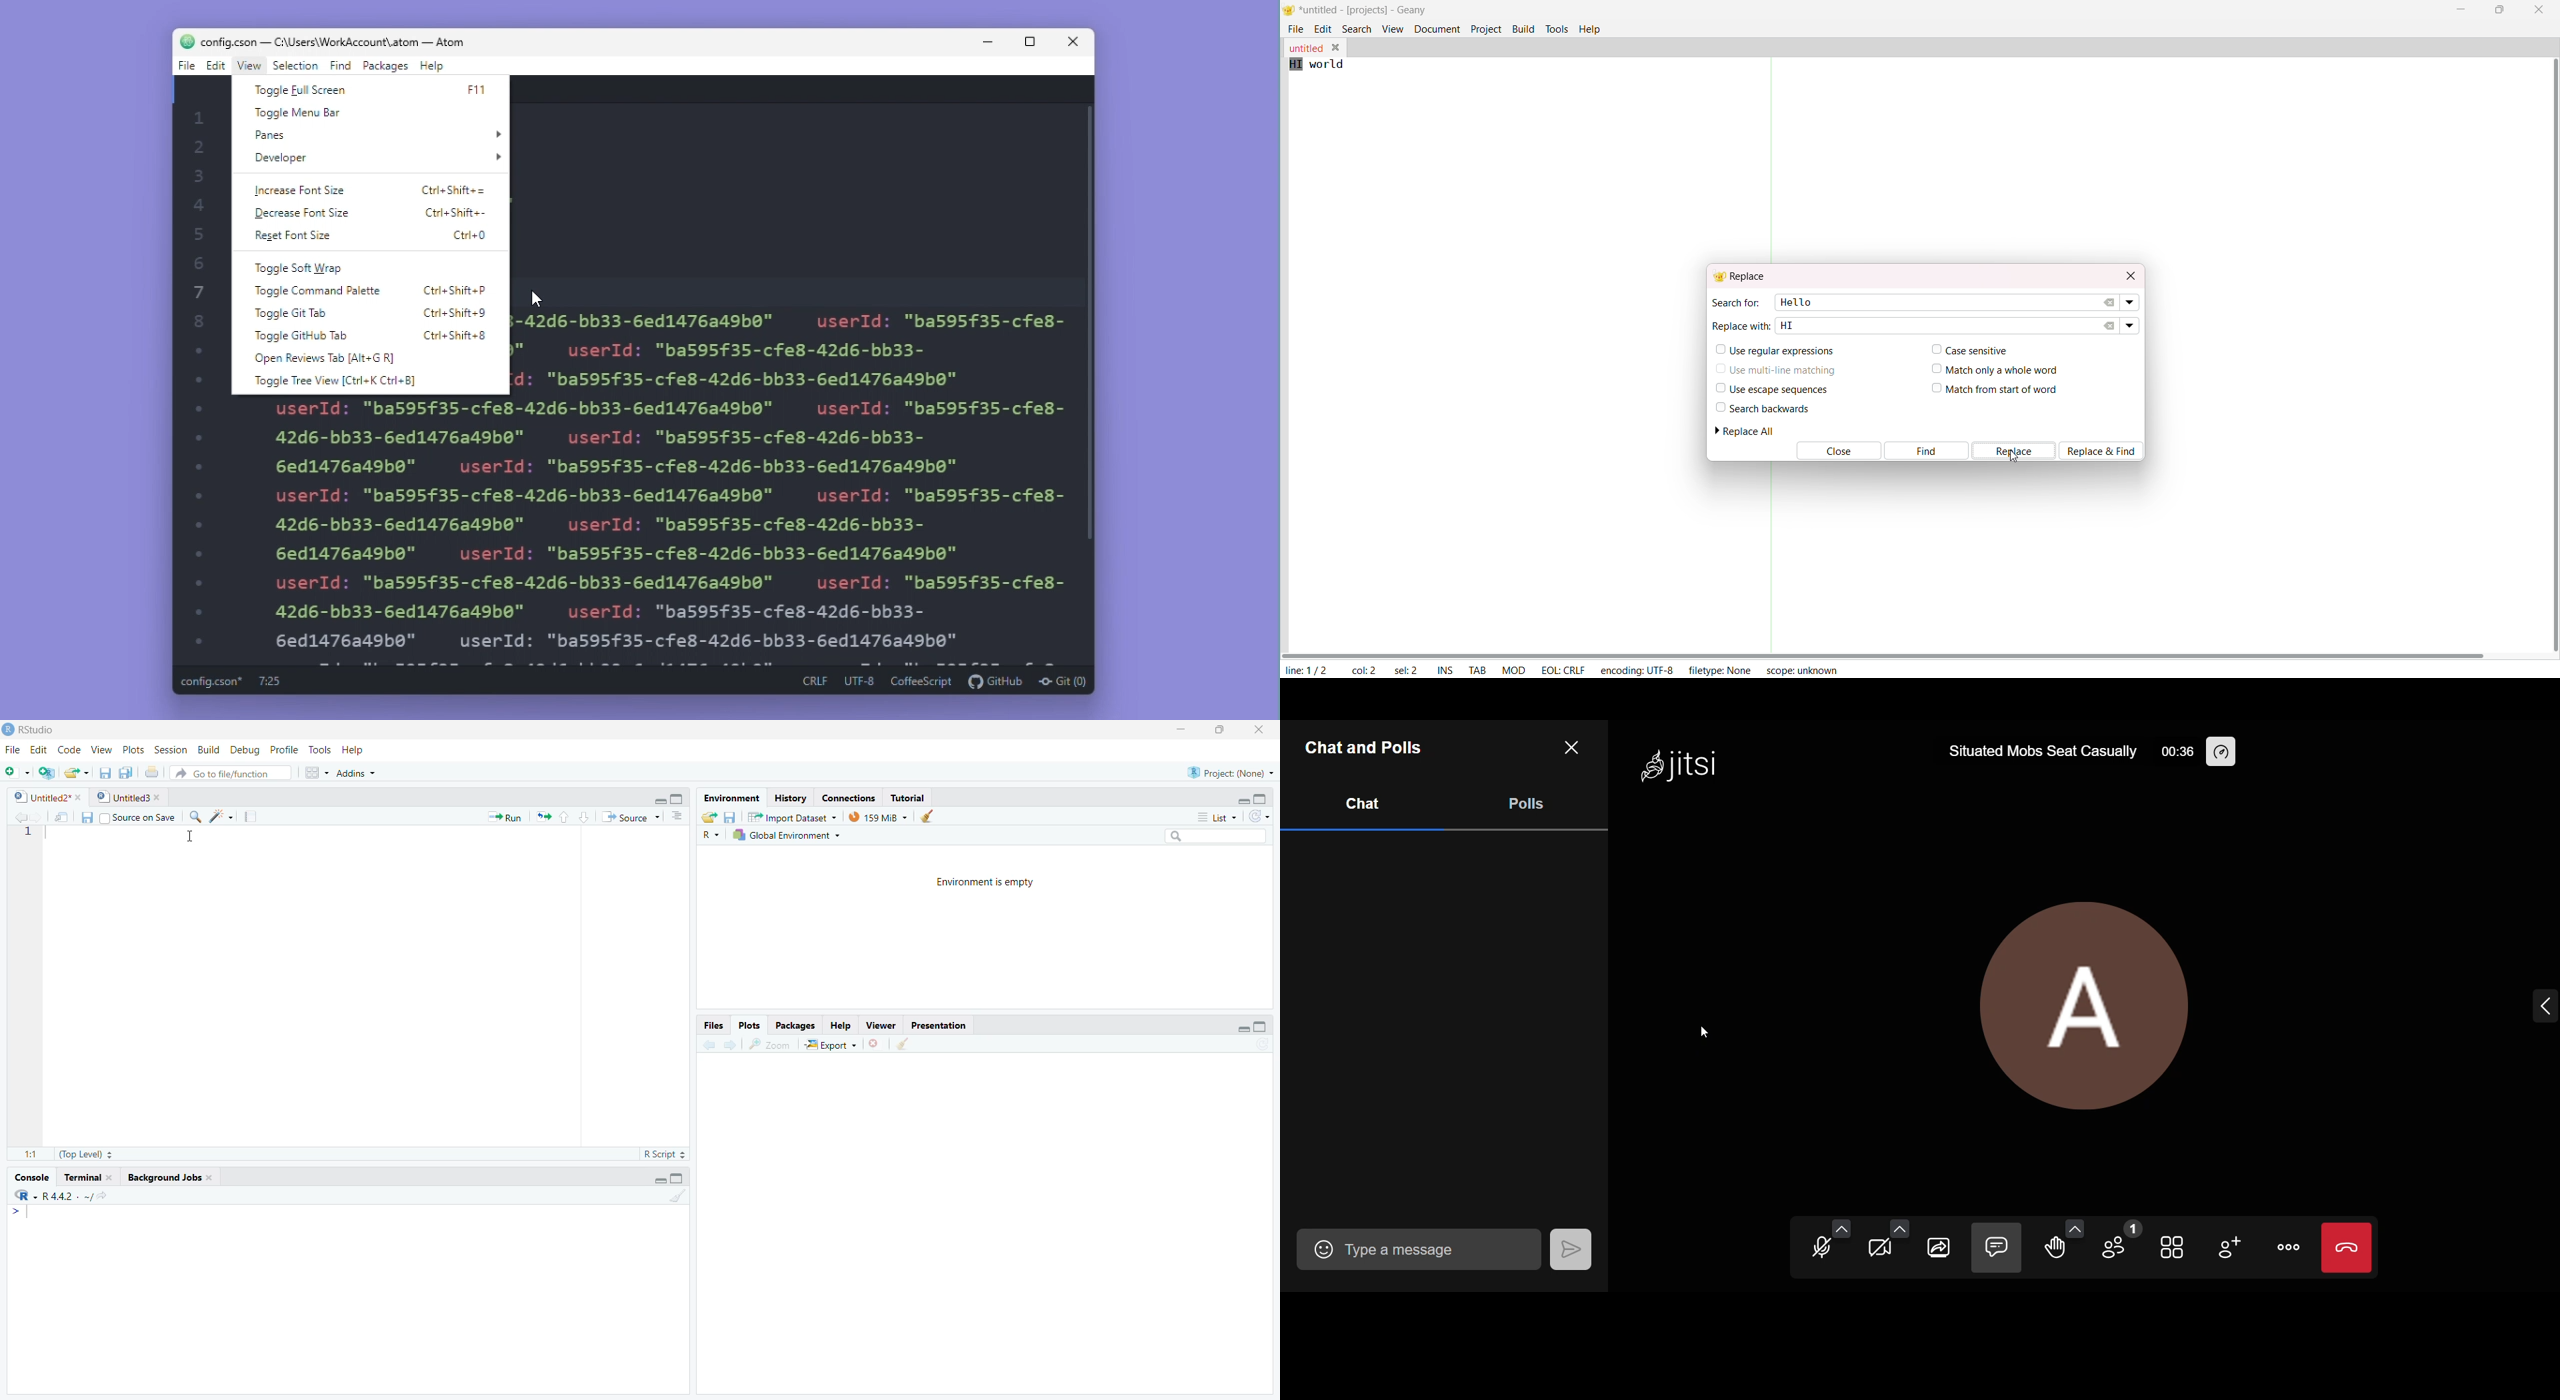 Image resolution: width=2576 pixels, height=1400 pixels. Describe the element at coordinates (171, 751) in the screenshot. I see `Session` at that location.